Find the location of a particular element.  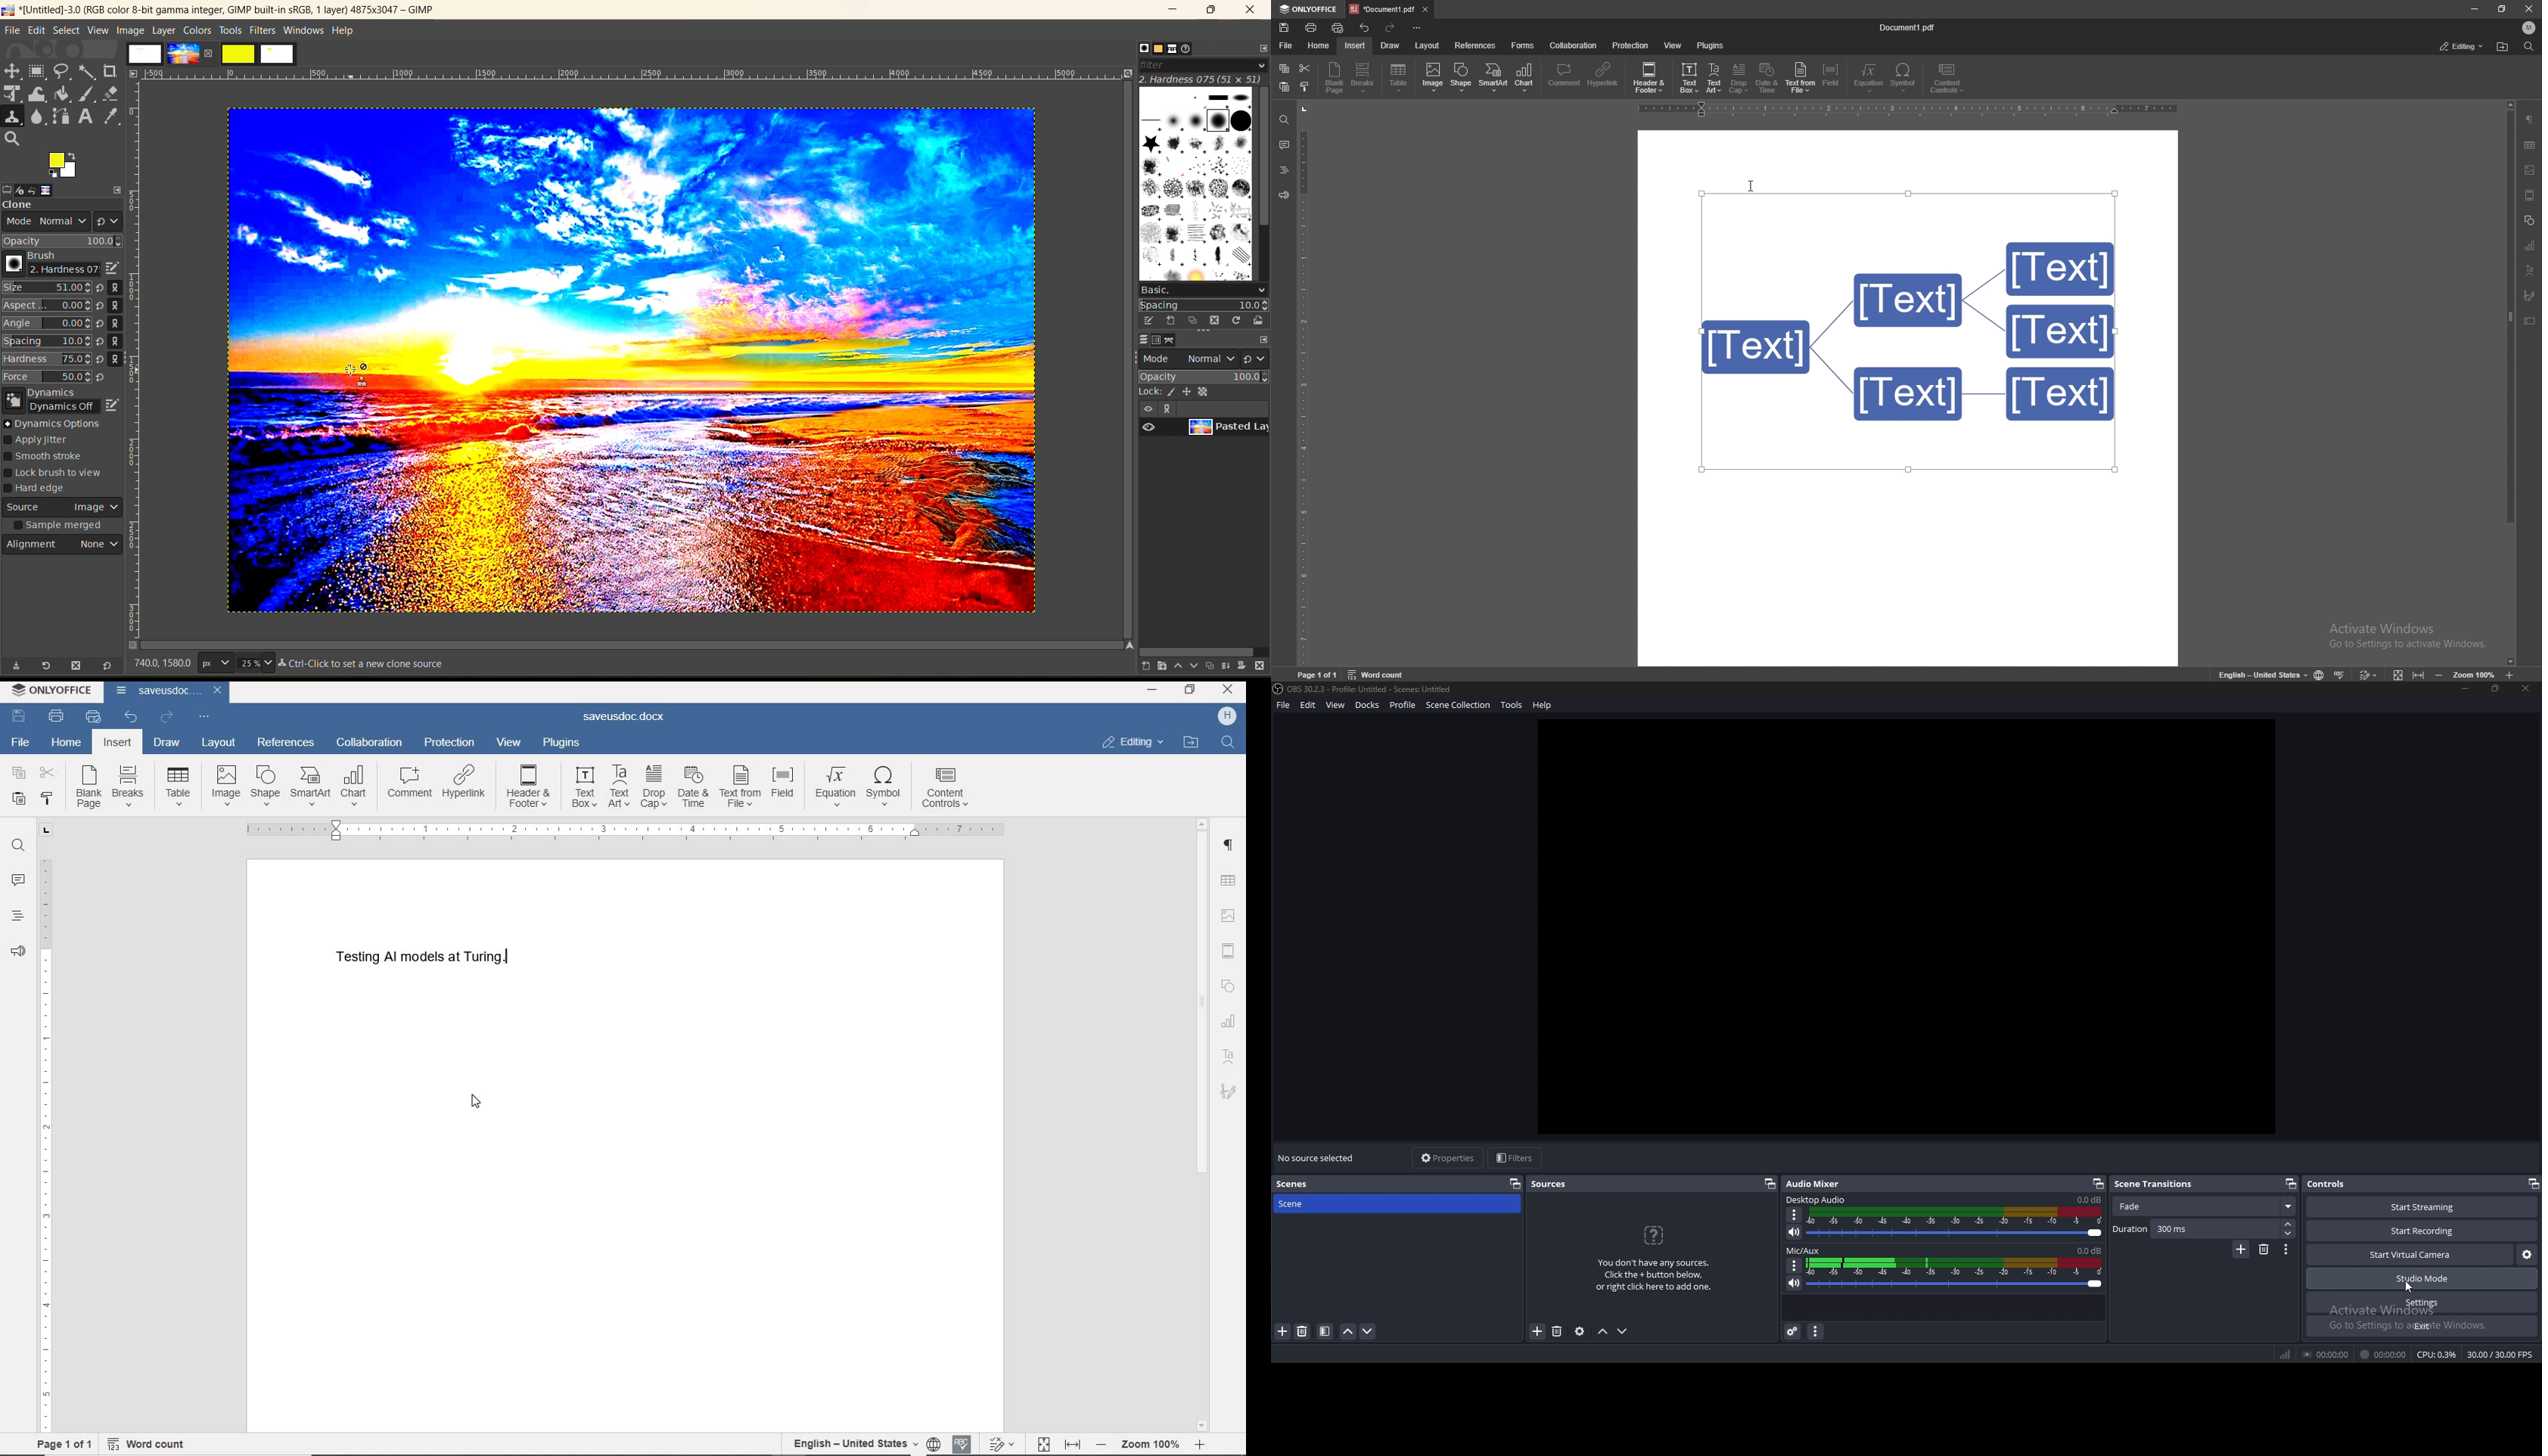

save is located at coordinates (17, 717).